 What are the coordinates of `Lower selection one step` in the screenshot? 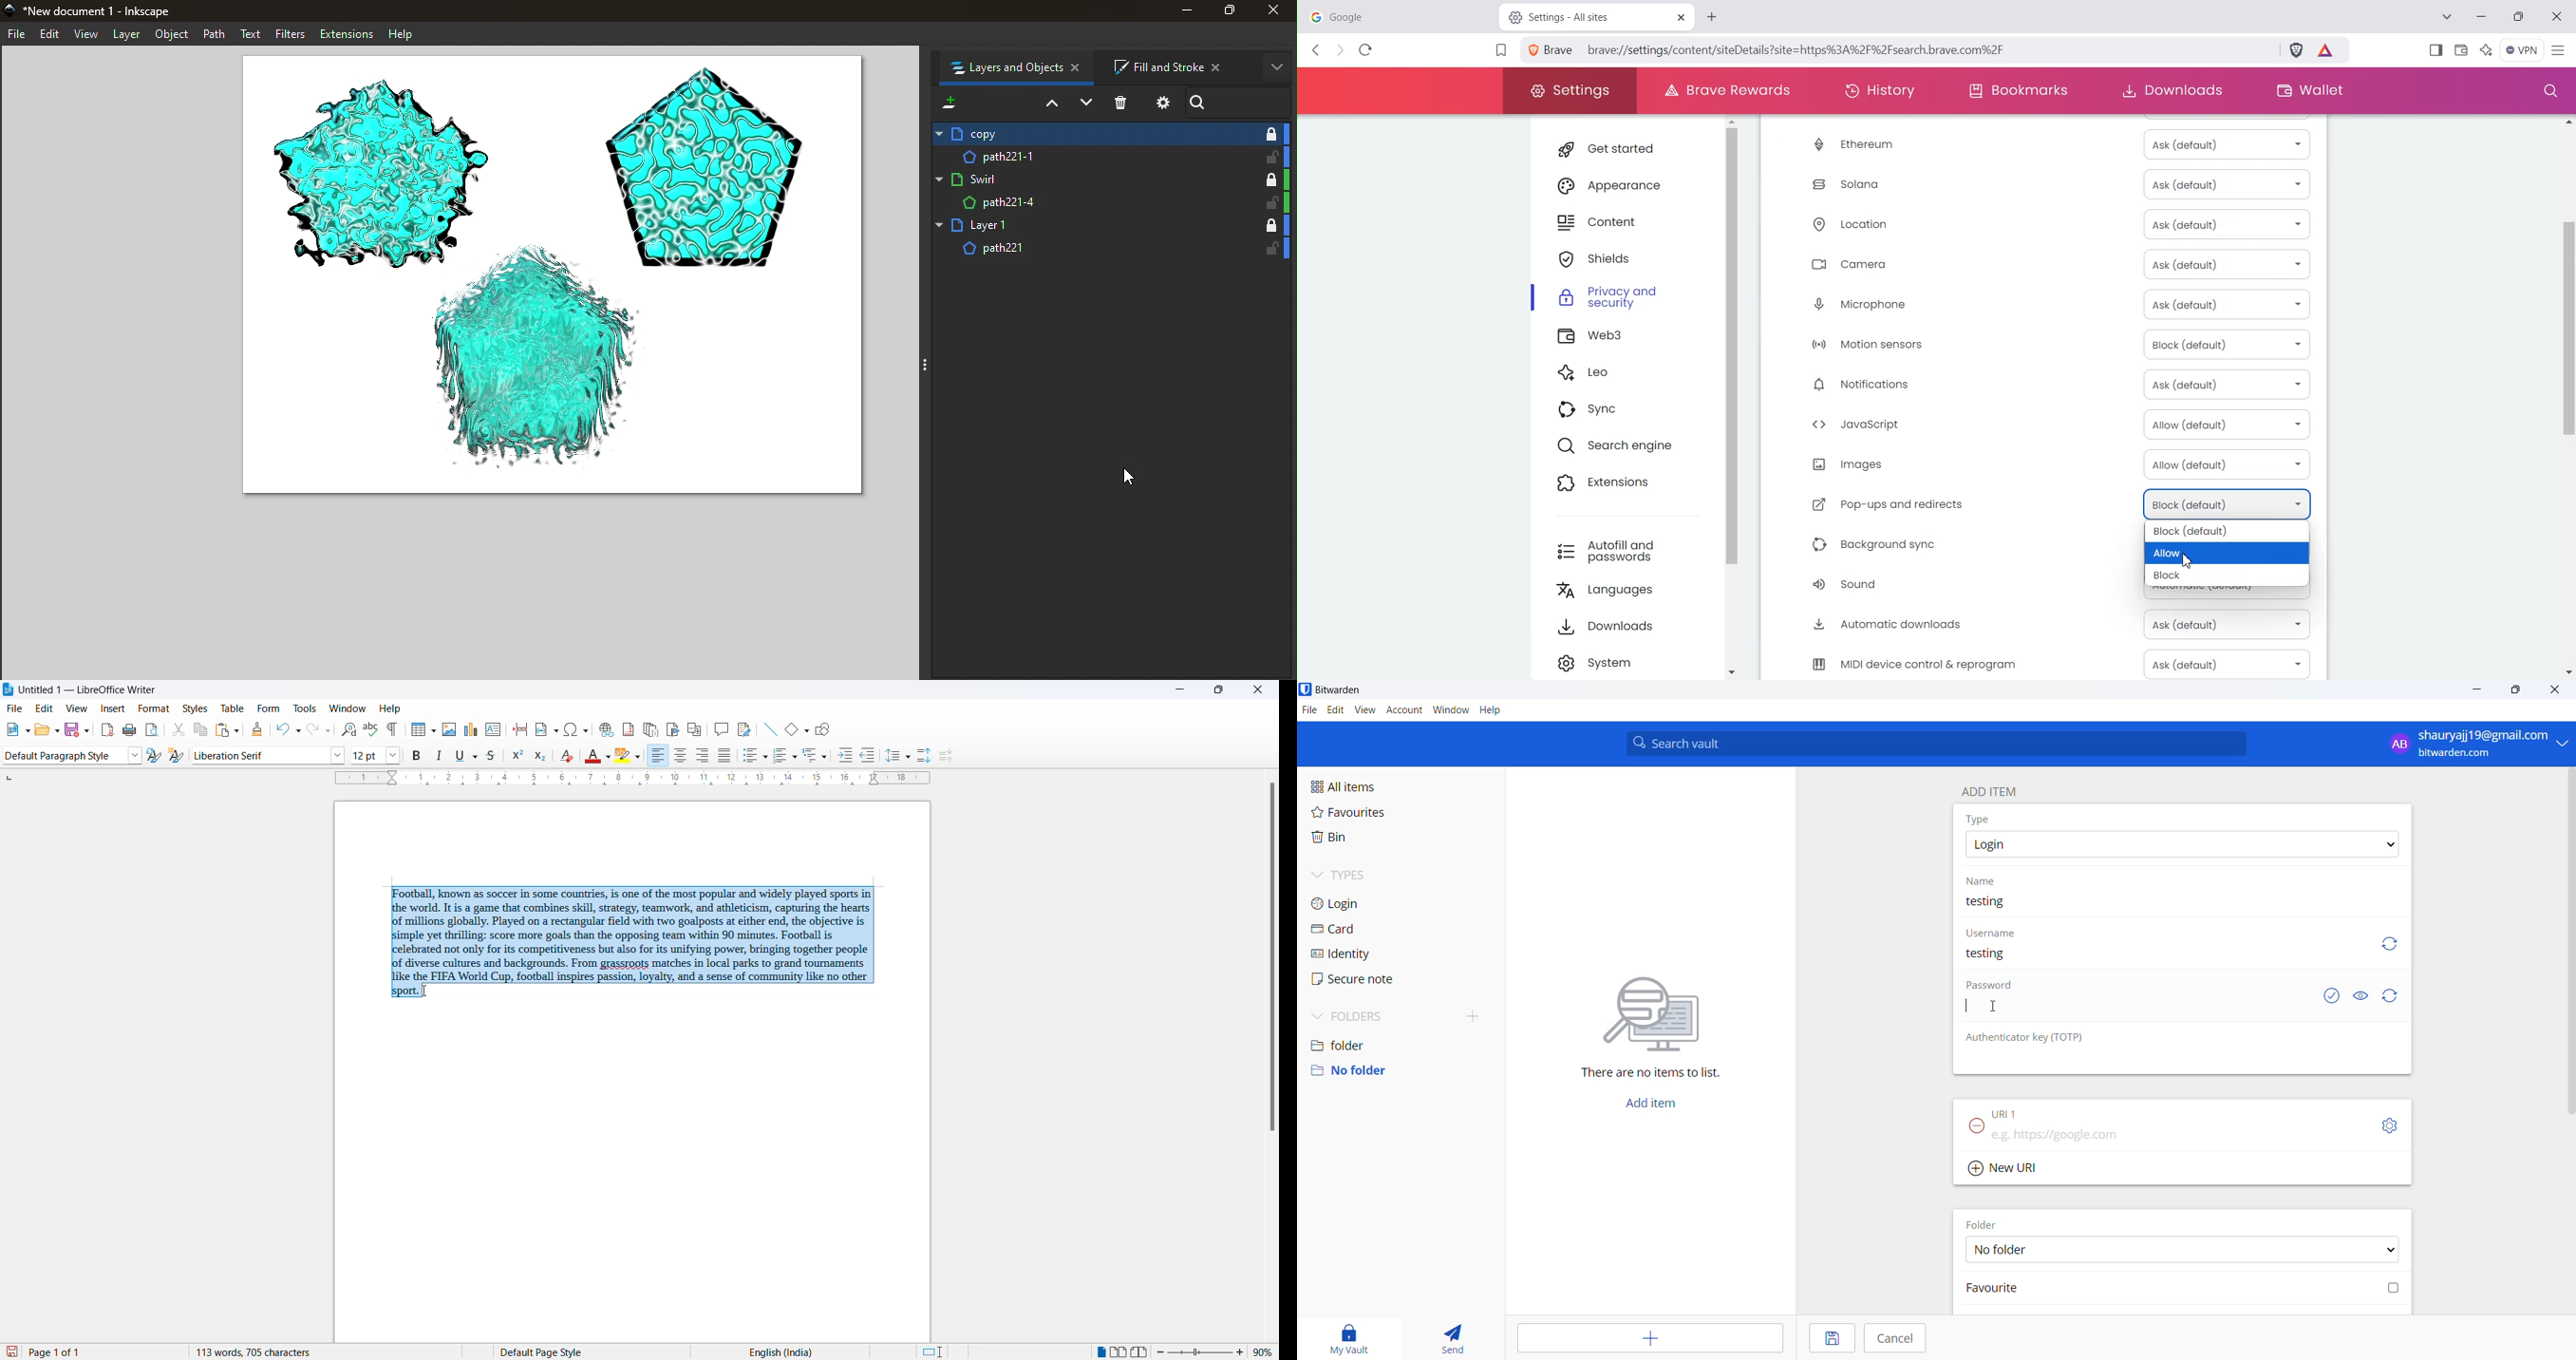 It's located at (1085, 104).